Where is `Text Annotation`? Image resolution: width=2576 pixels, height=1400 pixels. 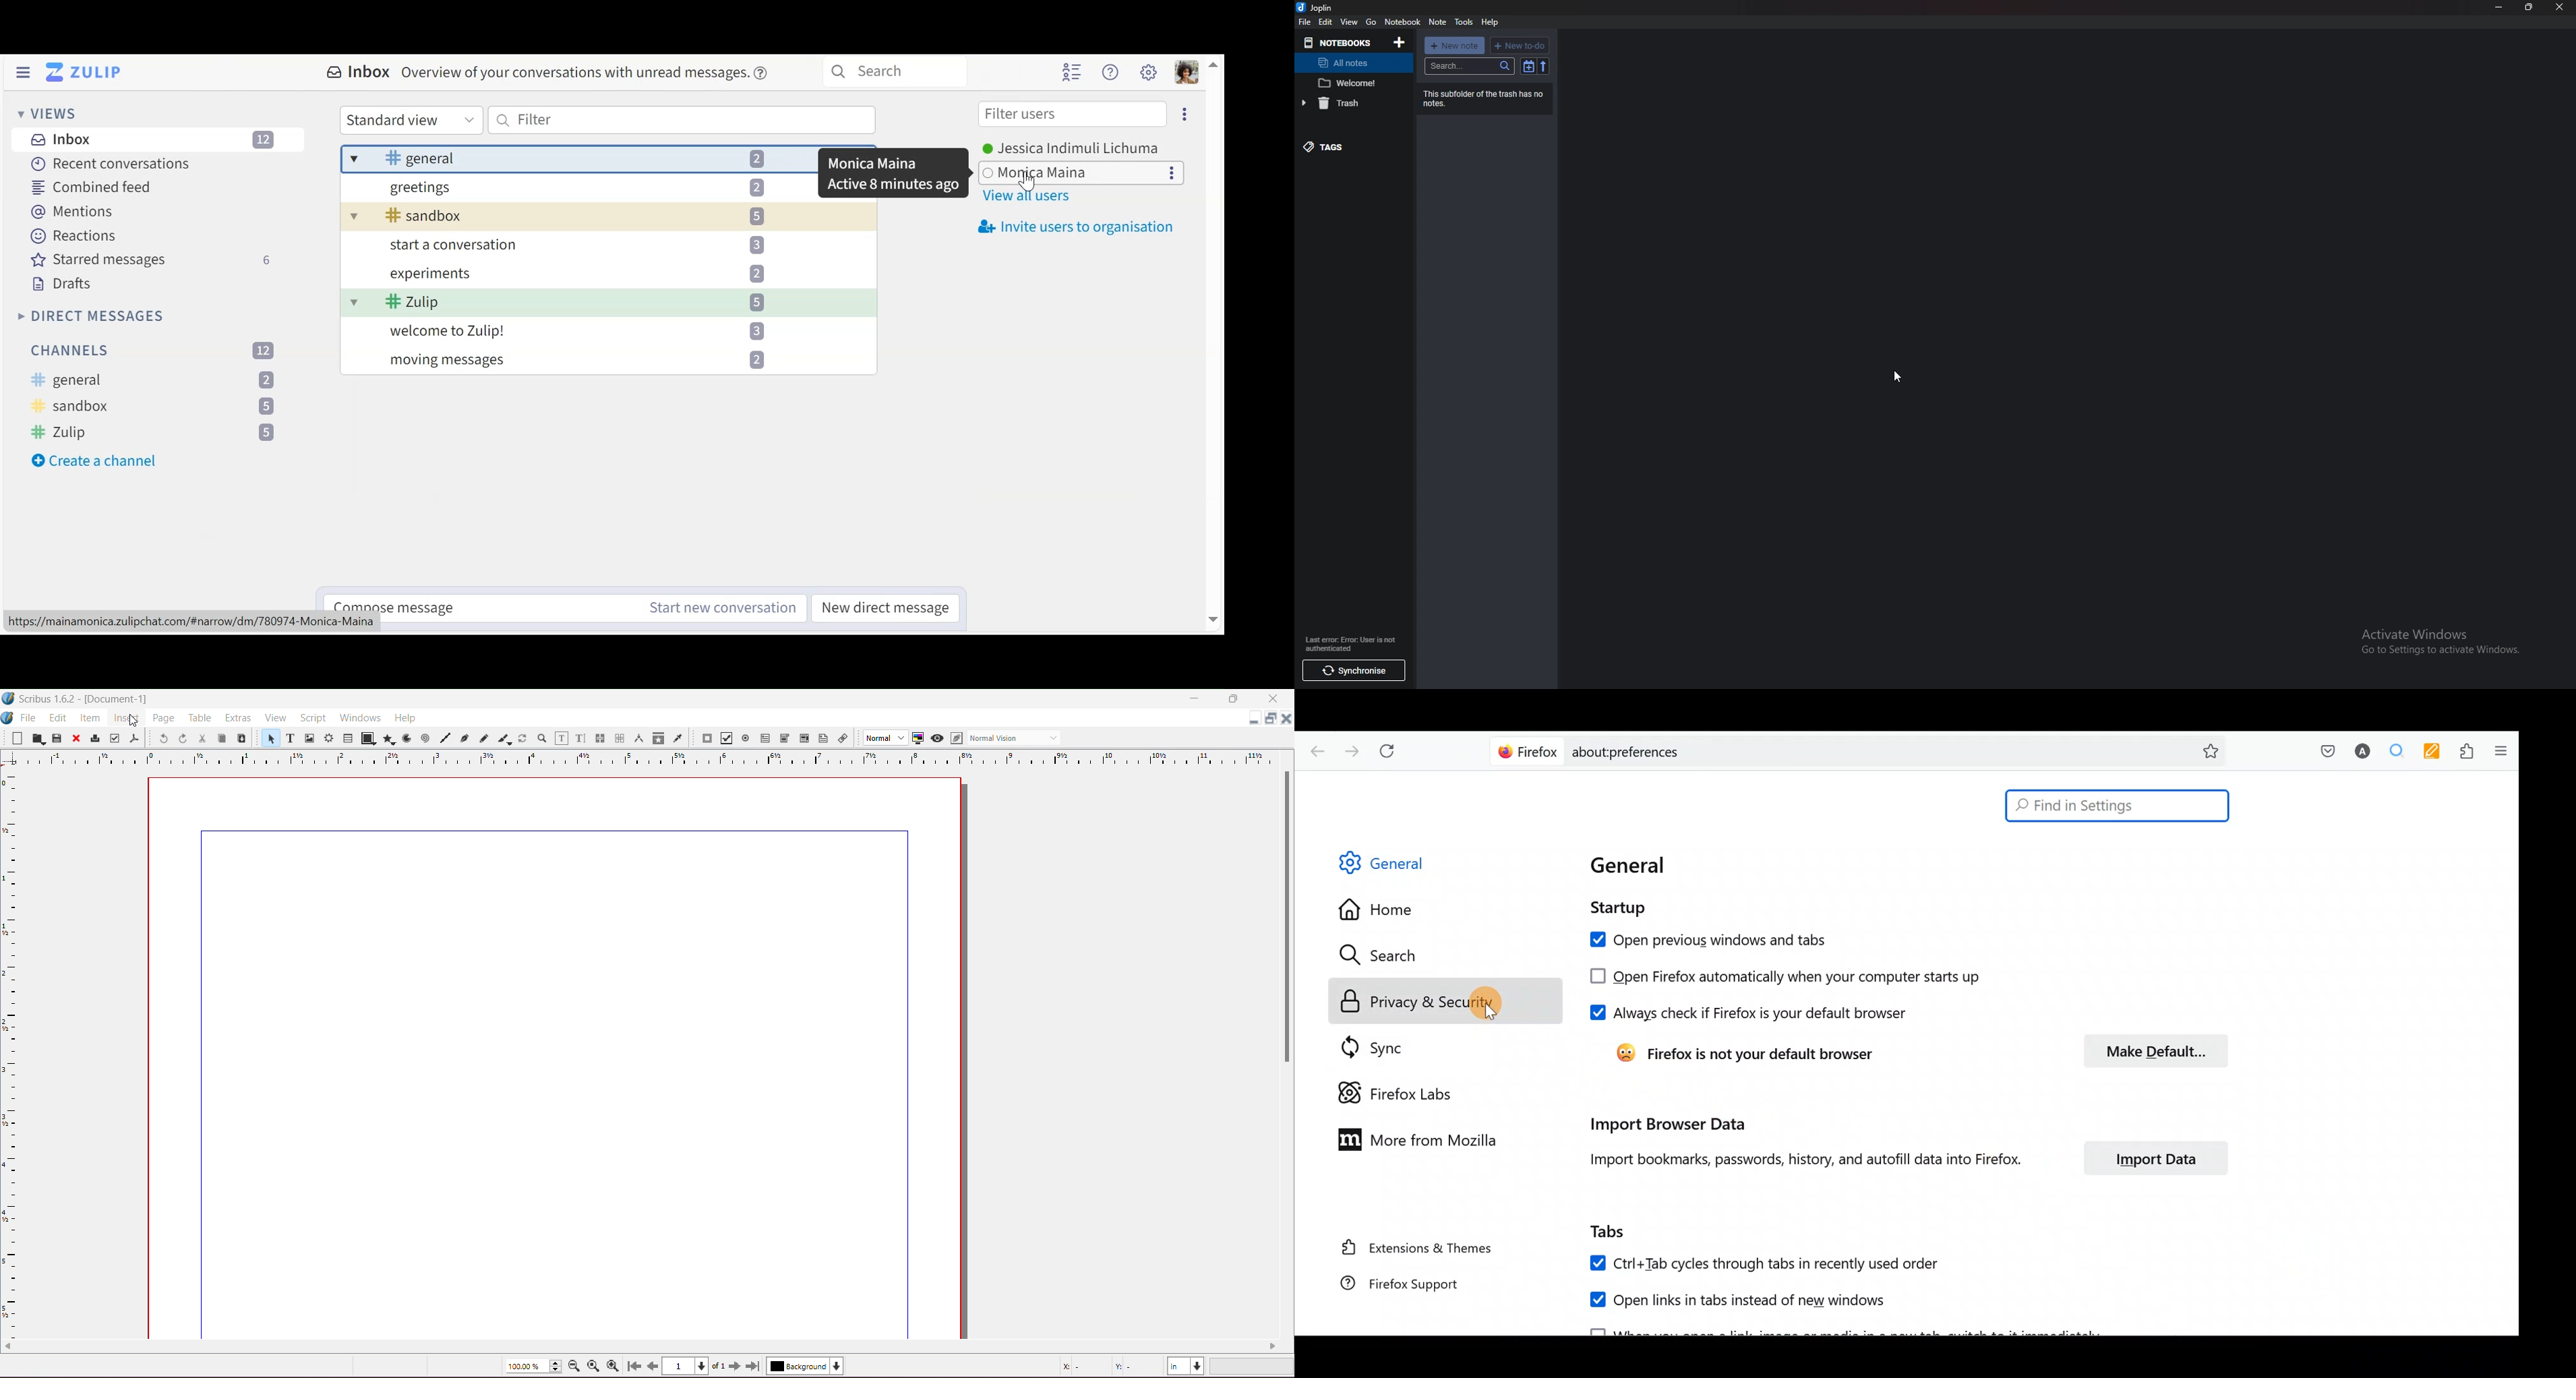
Text Annotation is located at coordinates (823, 738).